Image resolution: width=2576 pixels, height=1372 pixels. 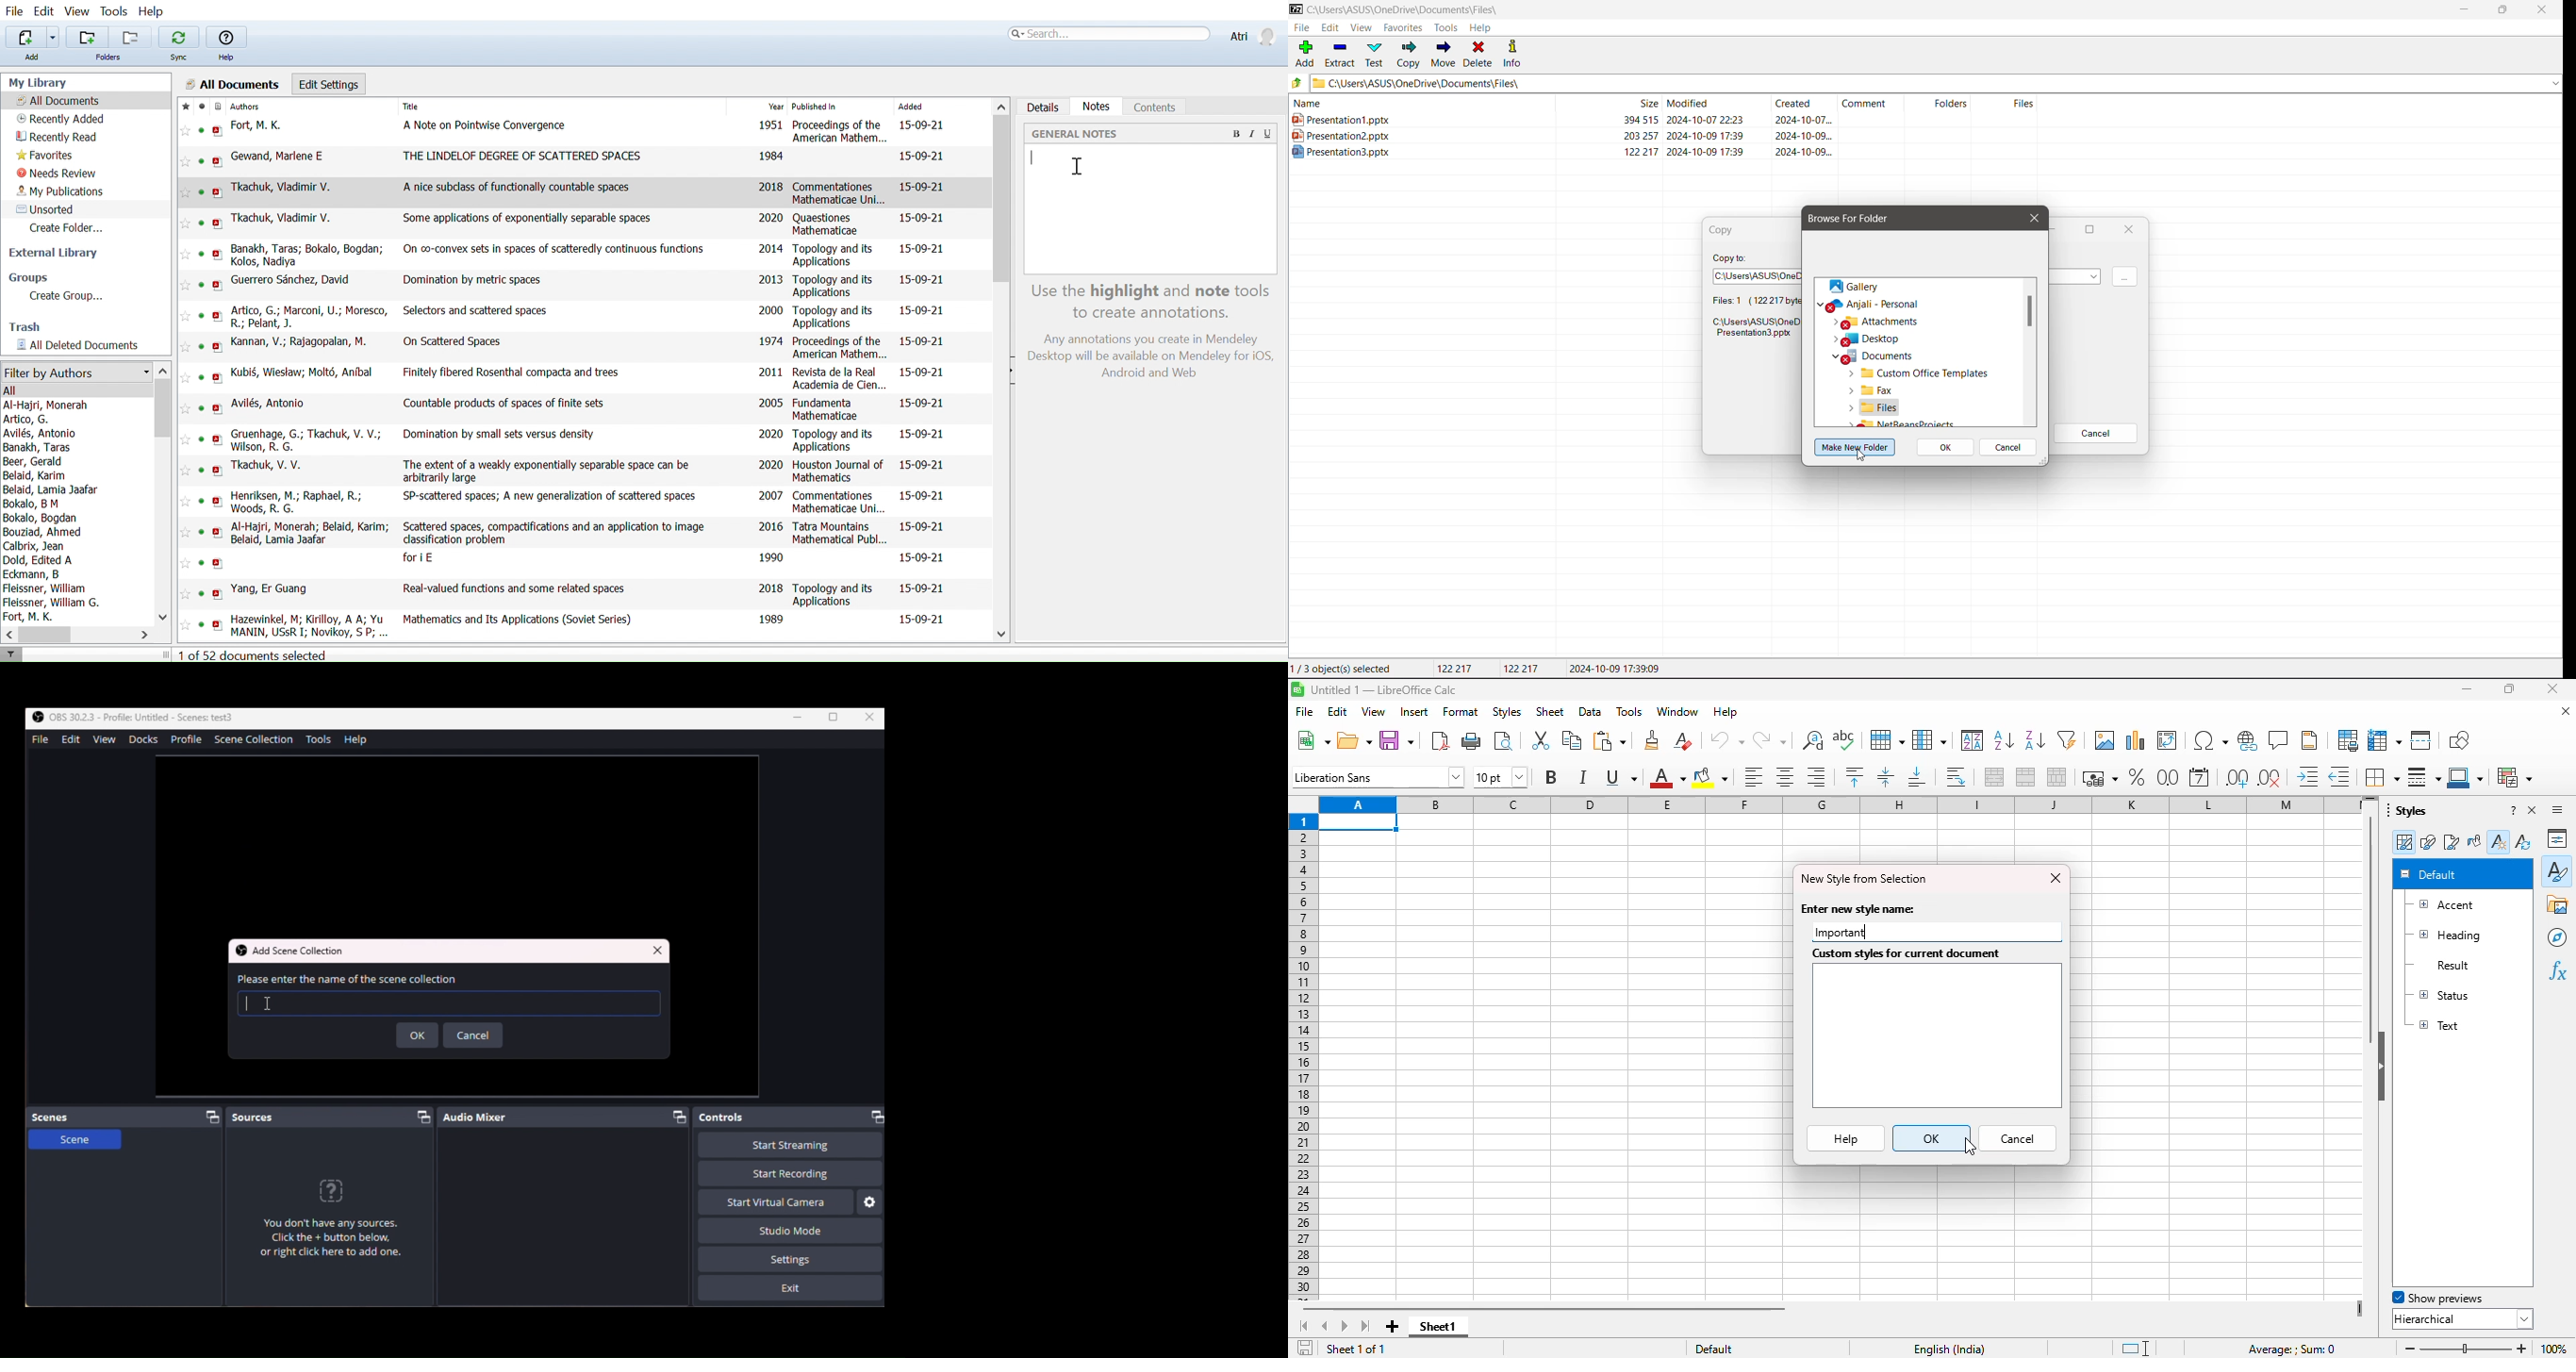 What do you see at coordinates (2558, 838) in the screenshot?
I see `properties` at bounding box center [2558, 838].